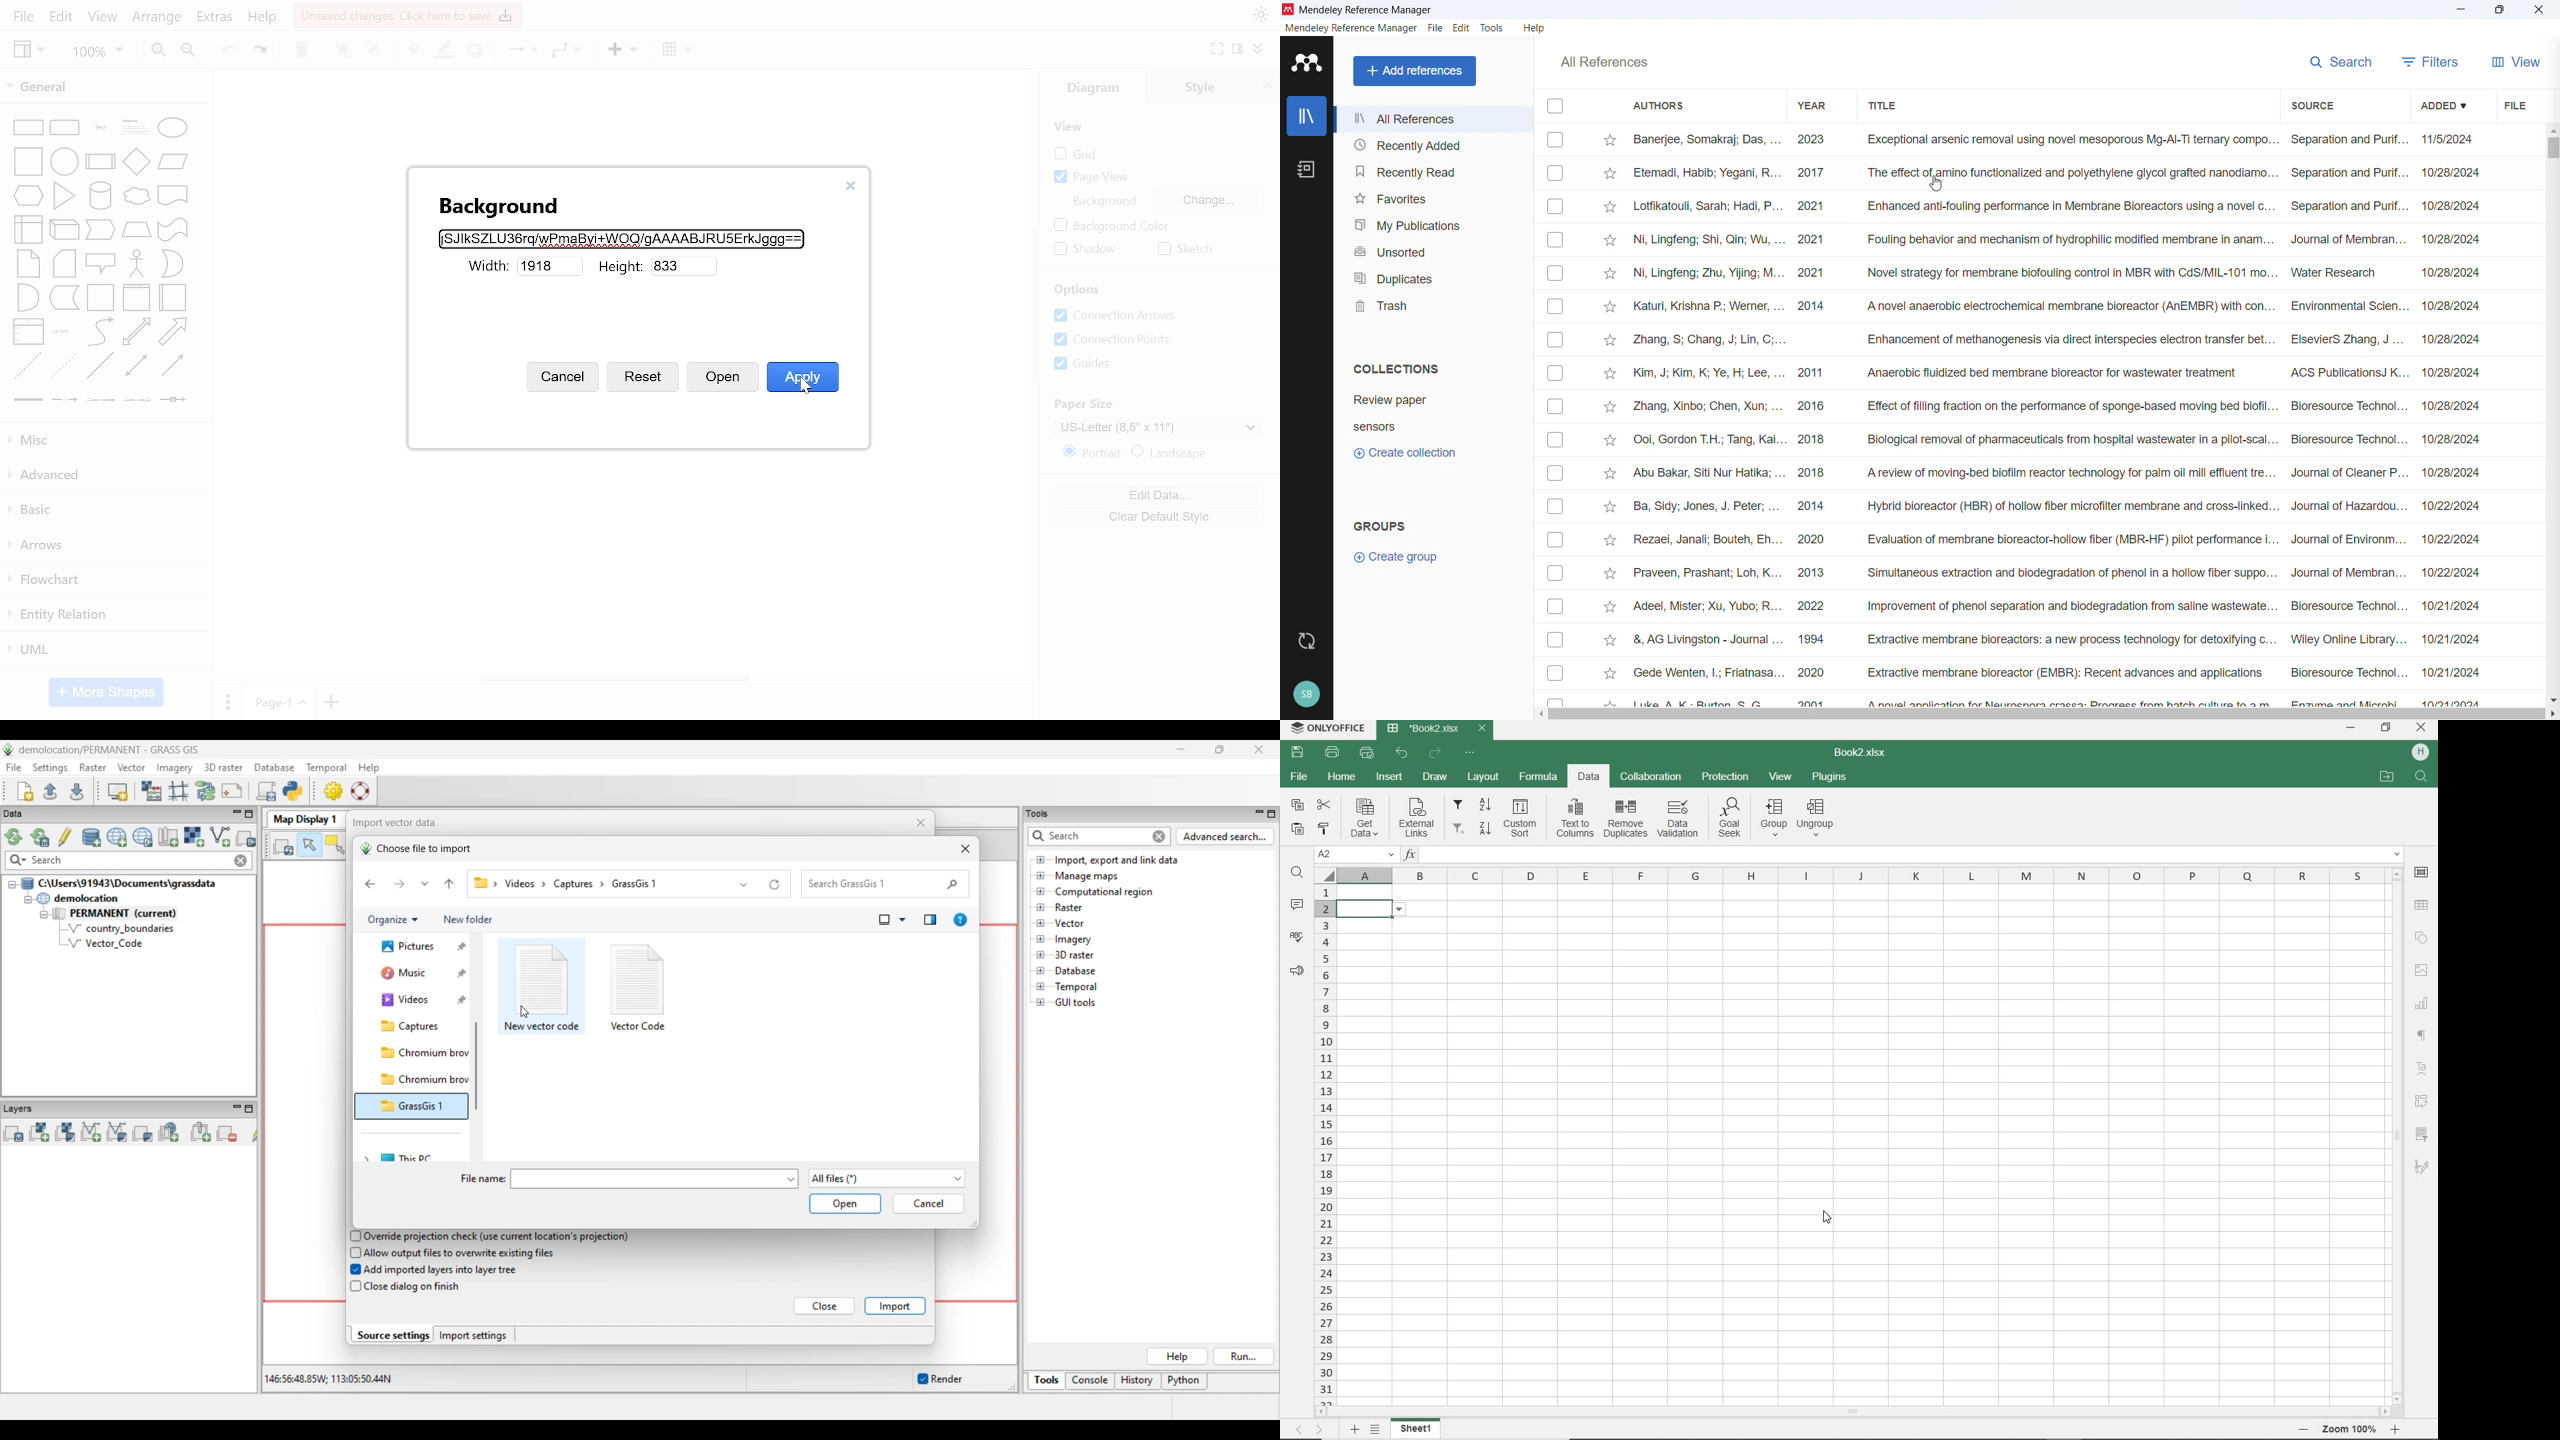 This screenshot has height=1456, width=2576. What do you see at coordinates (2422, 970) in the screenshot?
I see `IMAGE` at bounding box center [2422, 970].